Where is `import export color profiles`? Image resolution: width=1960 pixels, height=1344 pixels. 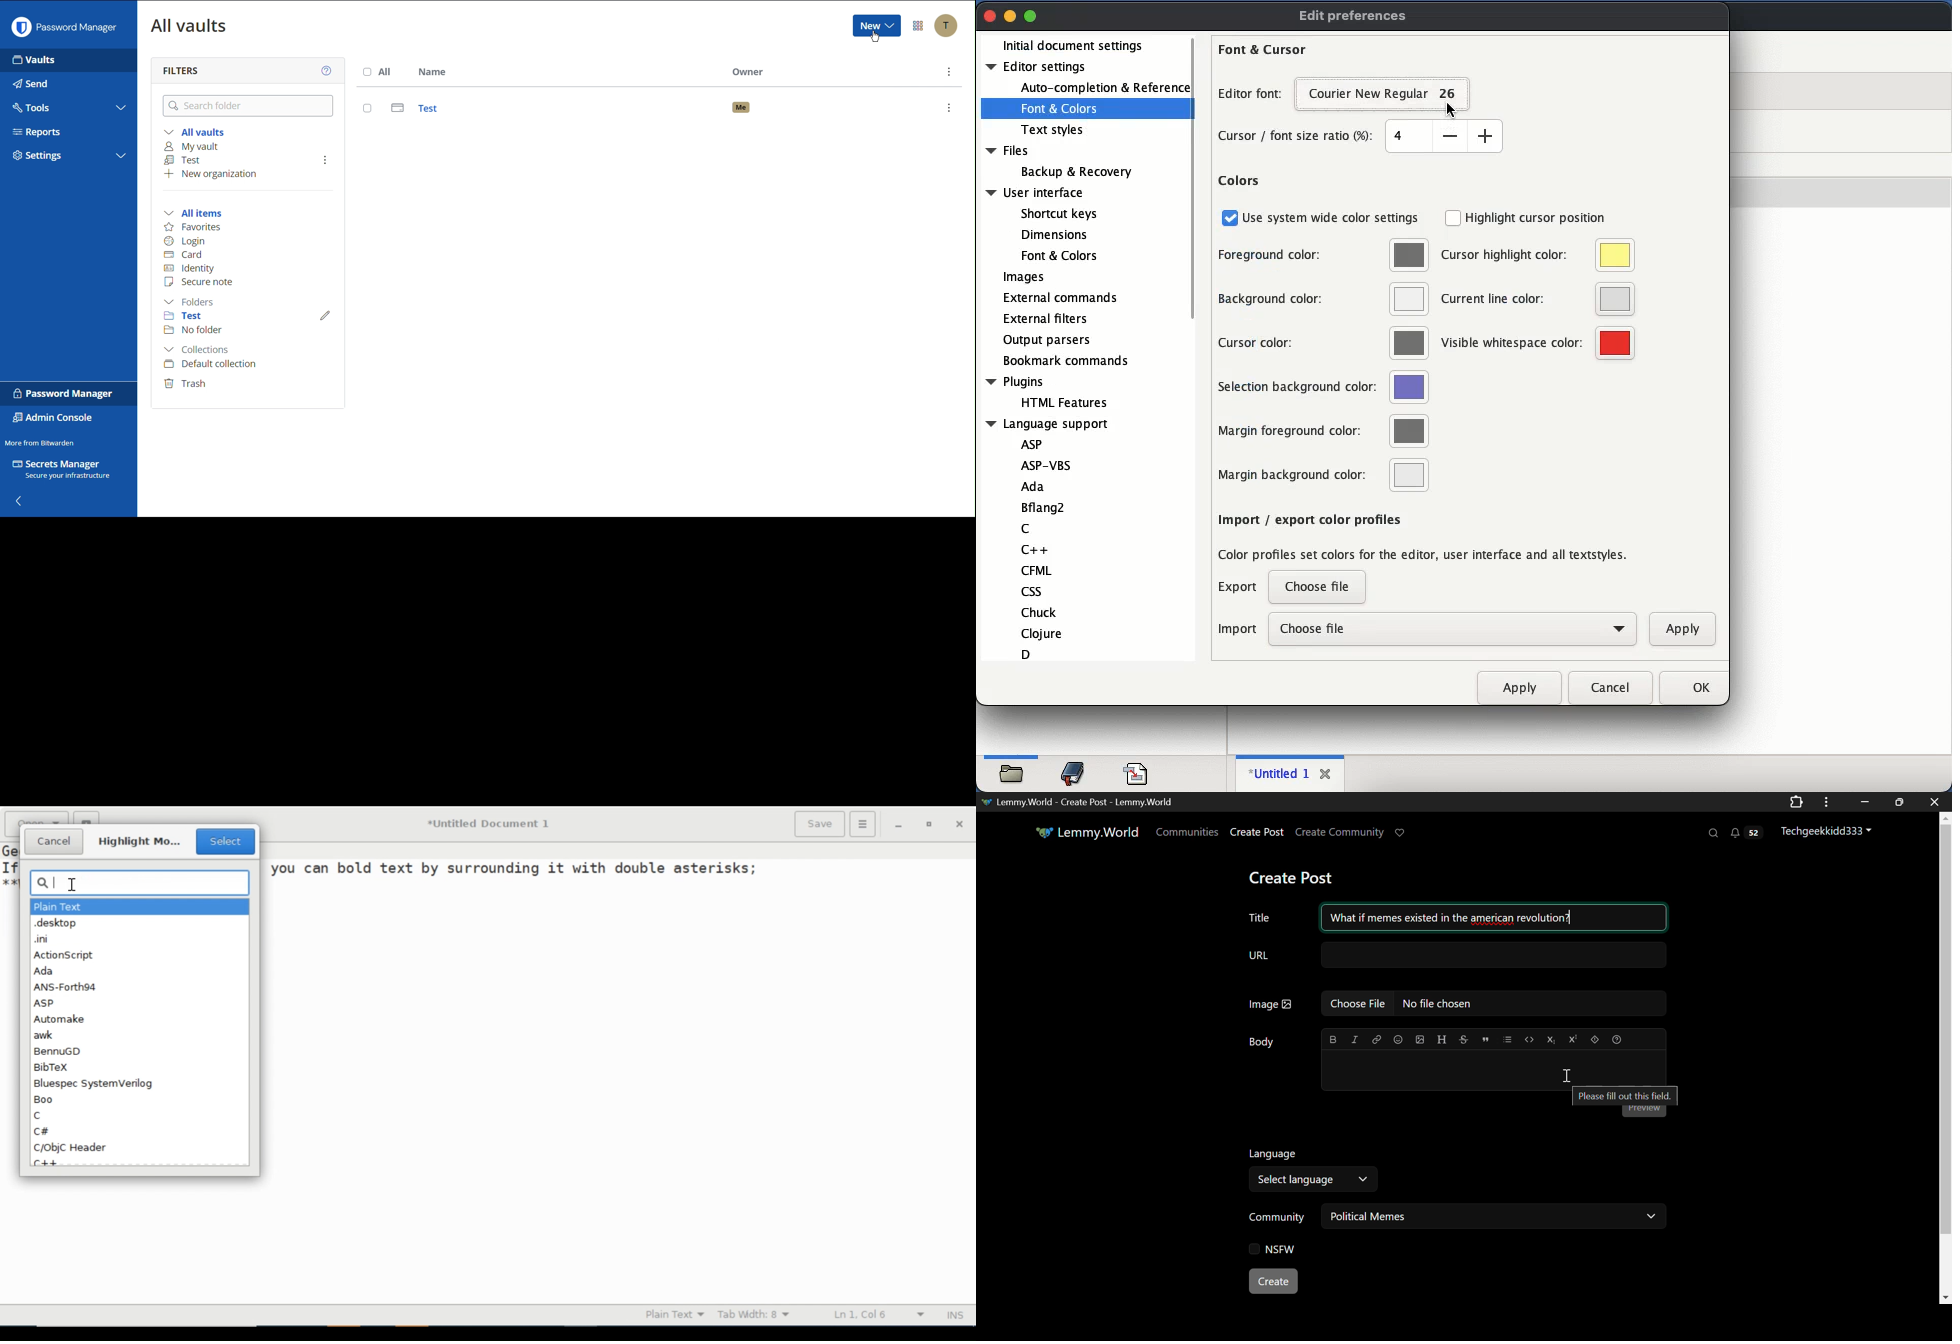
import export color profiles is located at coordinates (1426, 536).